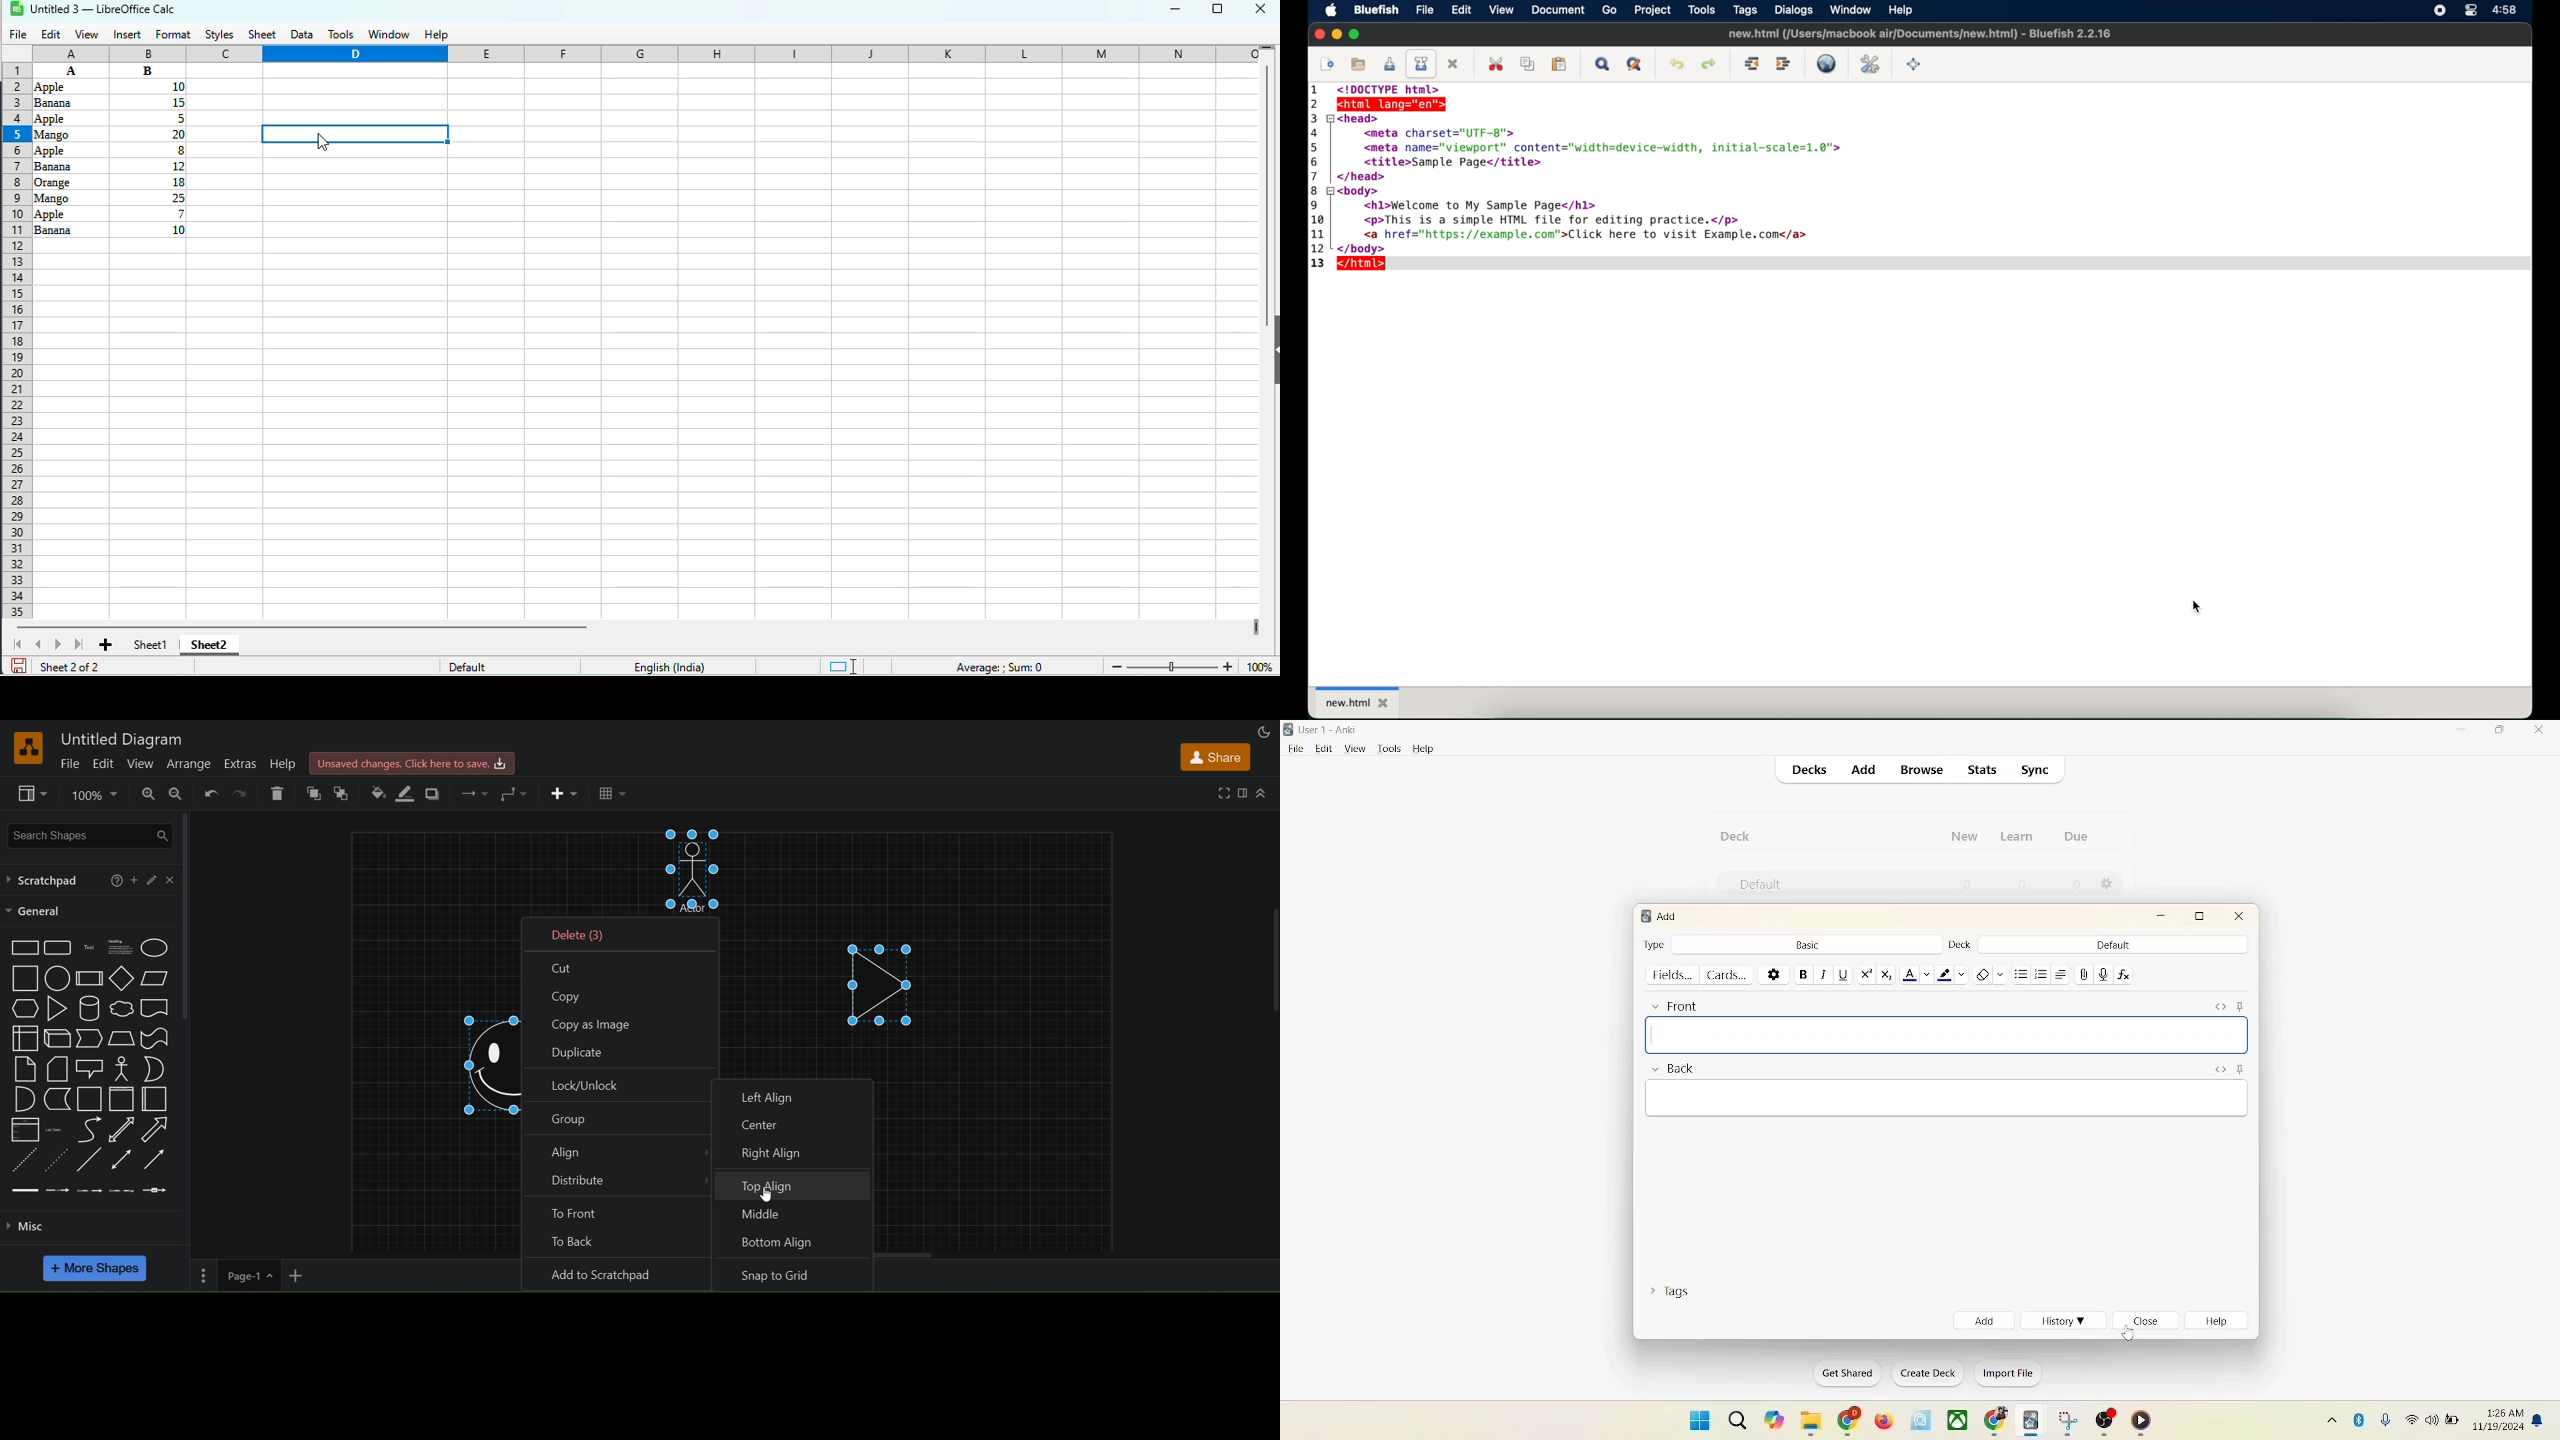 This screenshot has width=2576, height=1456. Describe the element at coordinates (1672, 1005) in the screenshot. I see `front` at that location.